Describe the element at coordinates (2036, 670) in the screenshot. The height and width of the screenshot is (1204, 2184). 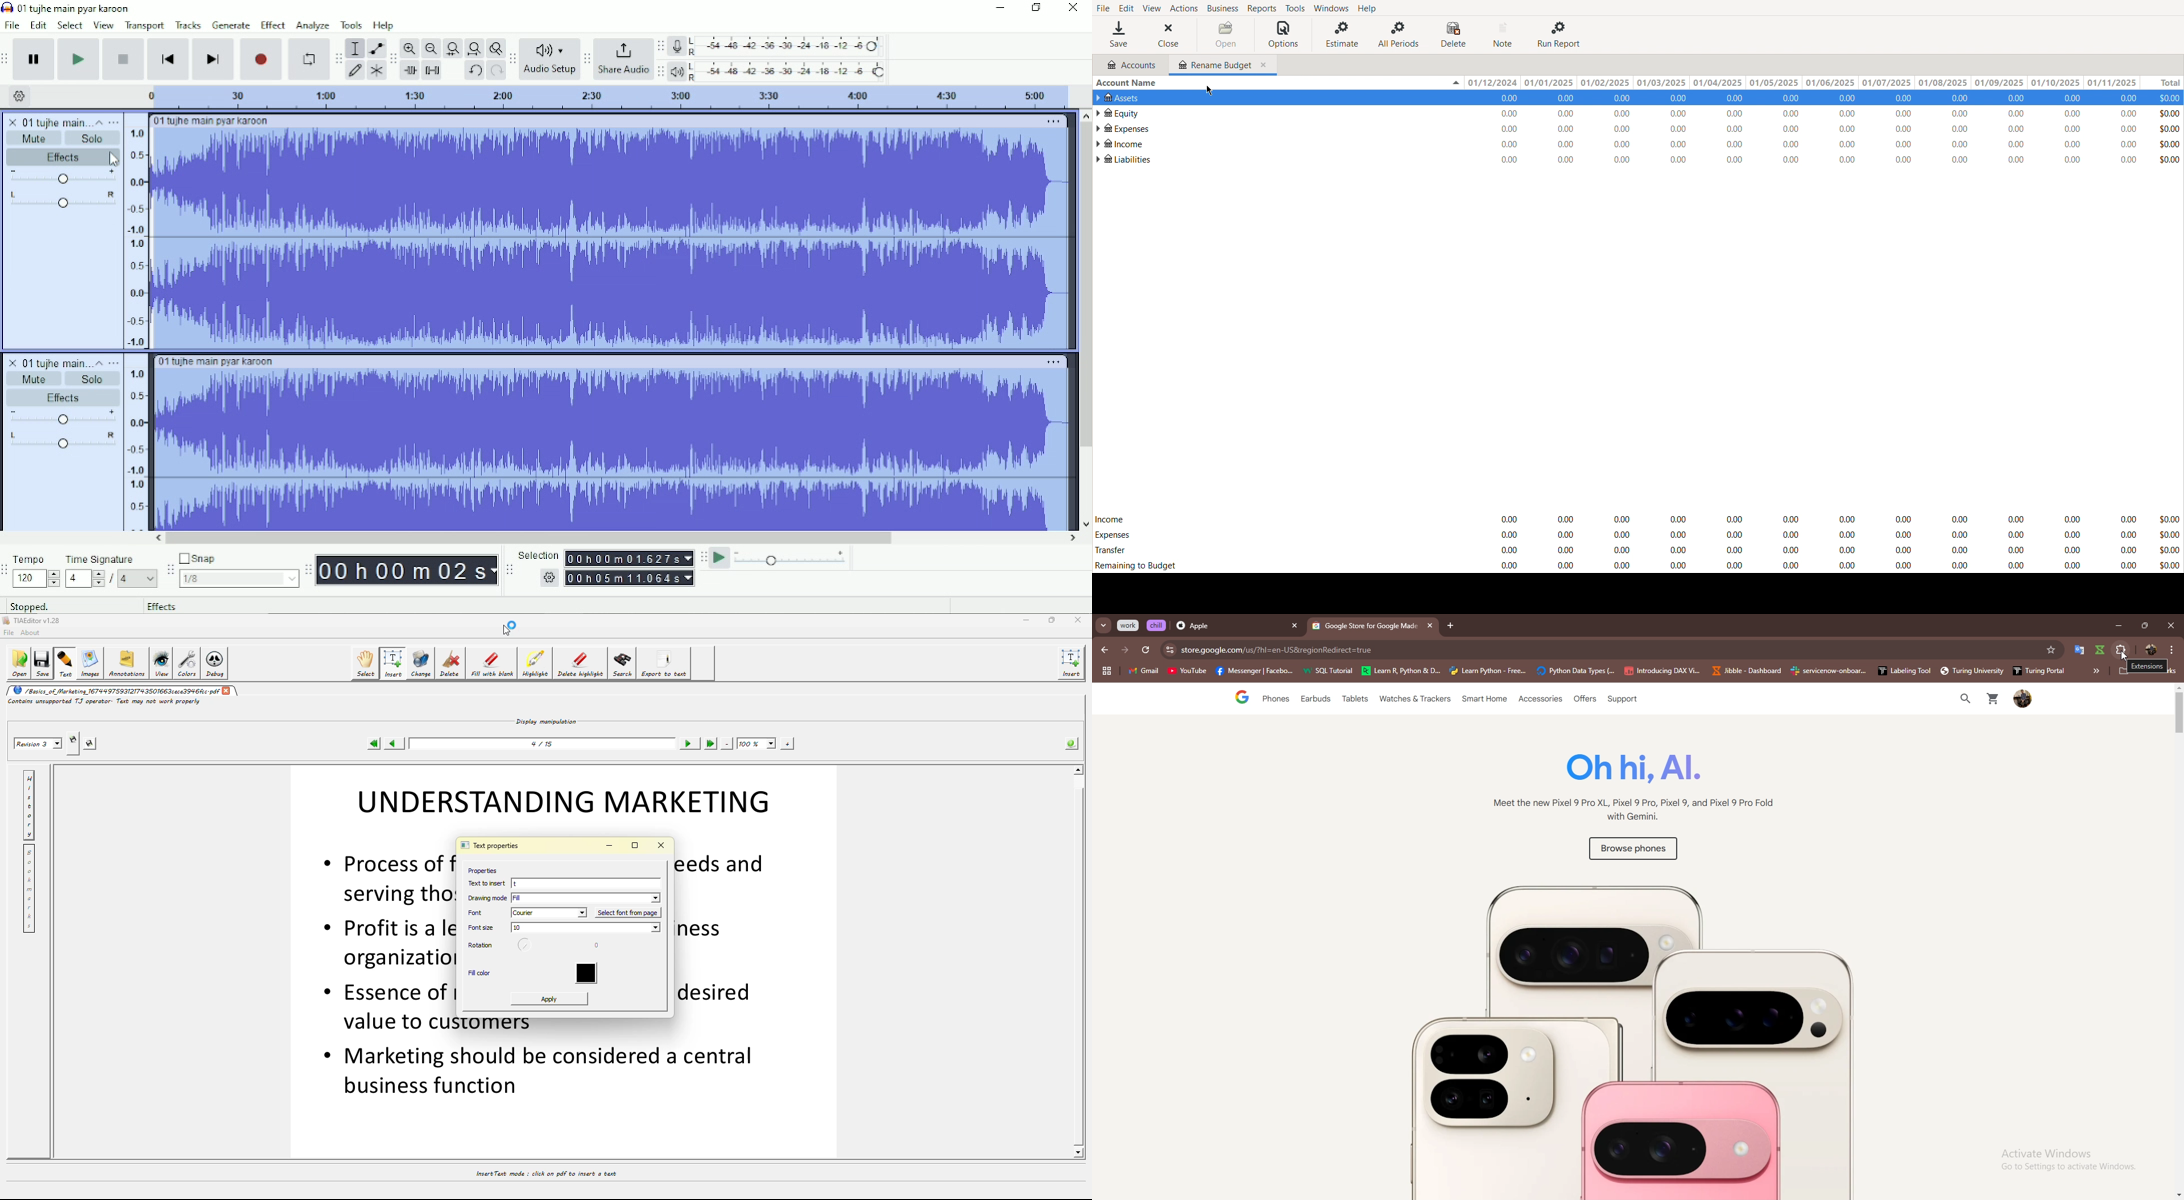
I see `Turing Portal` at that location.